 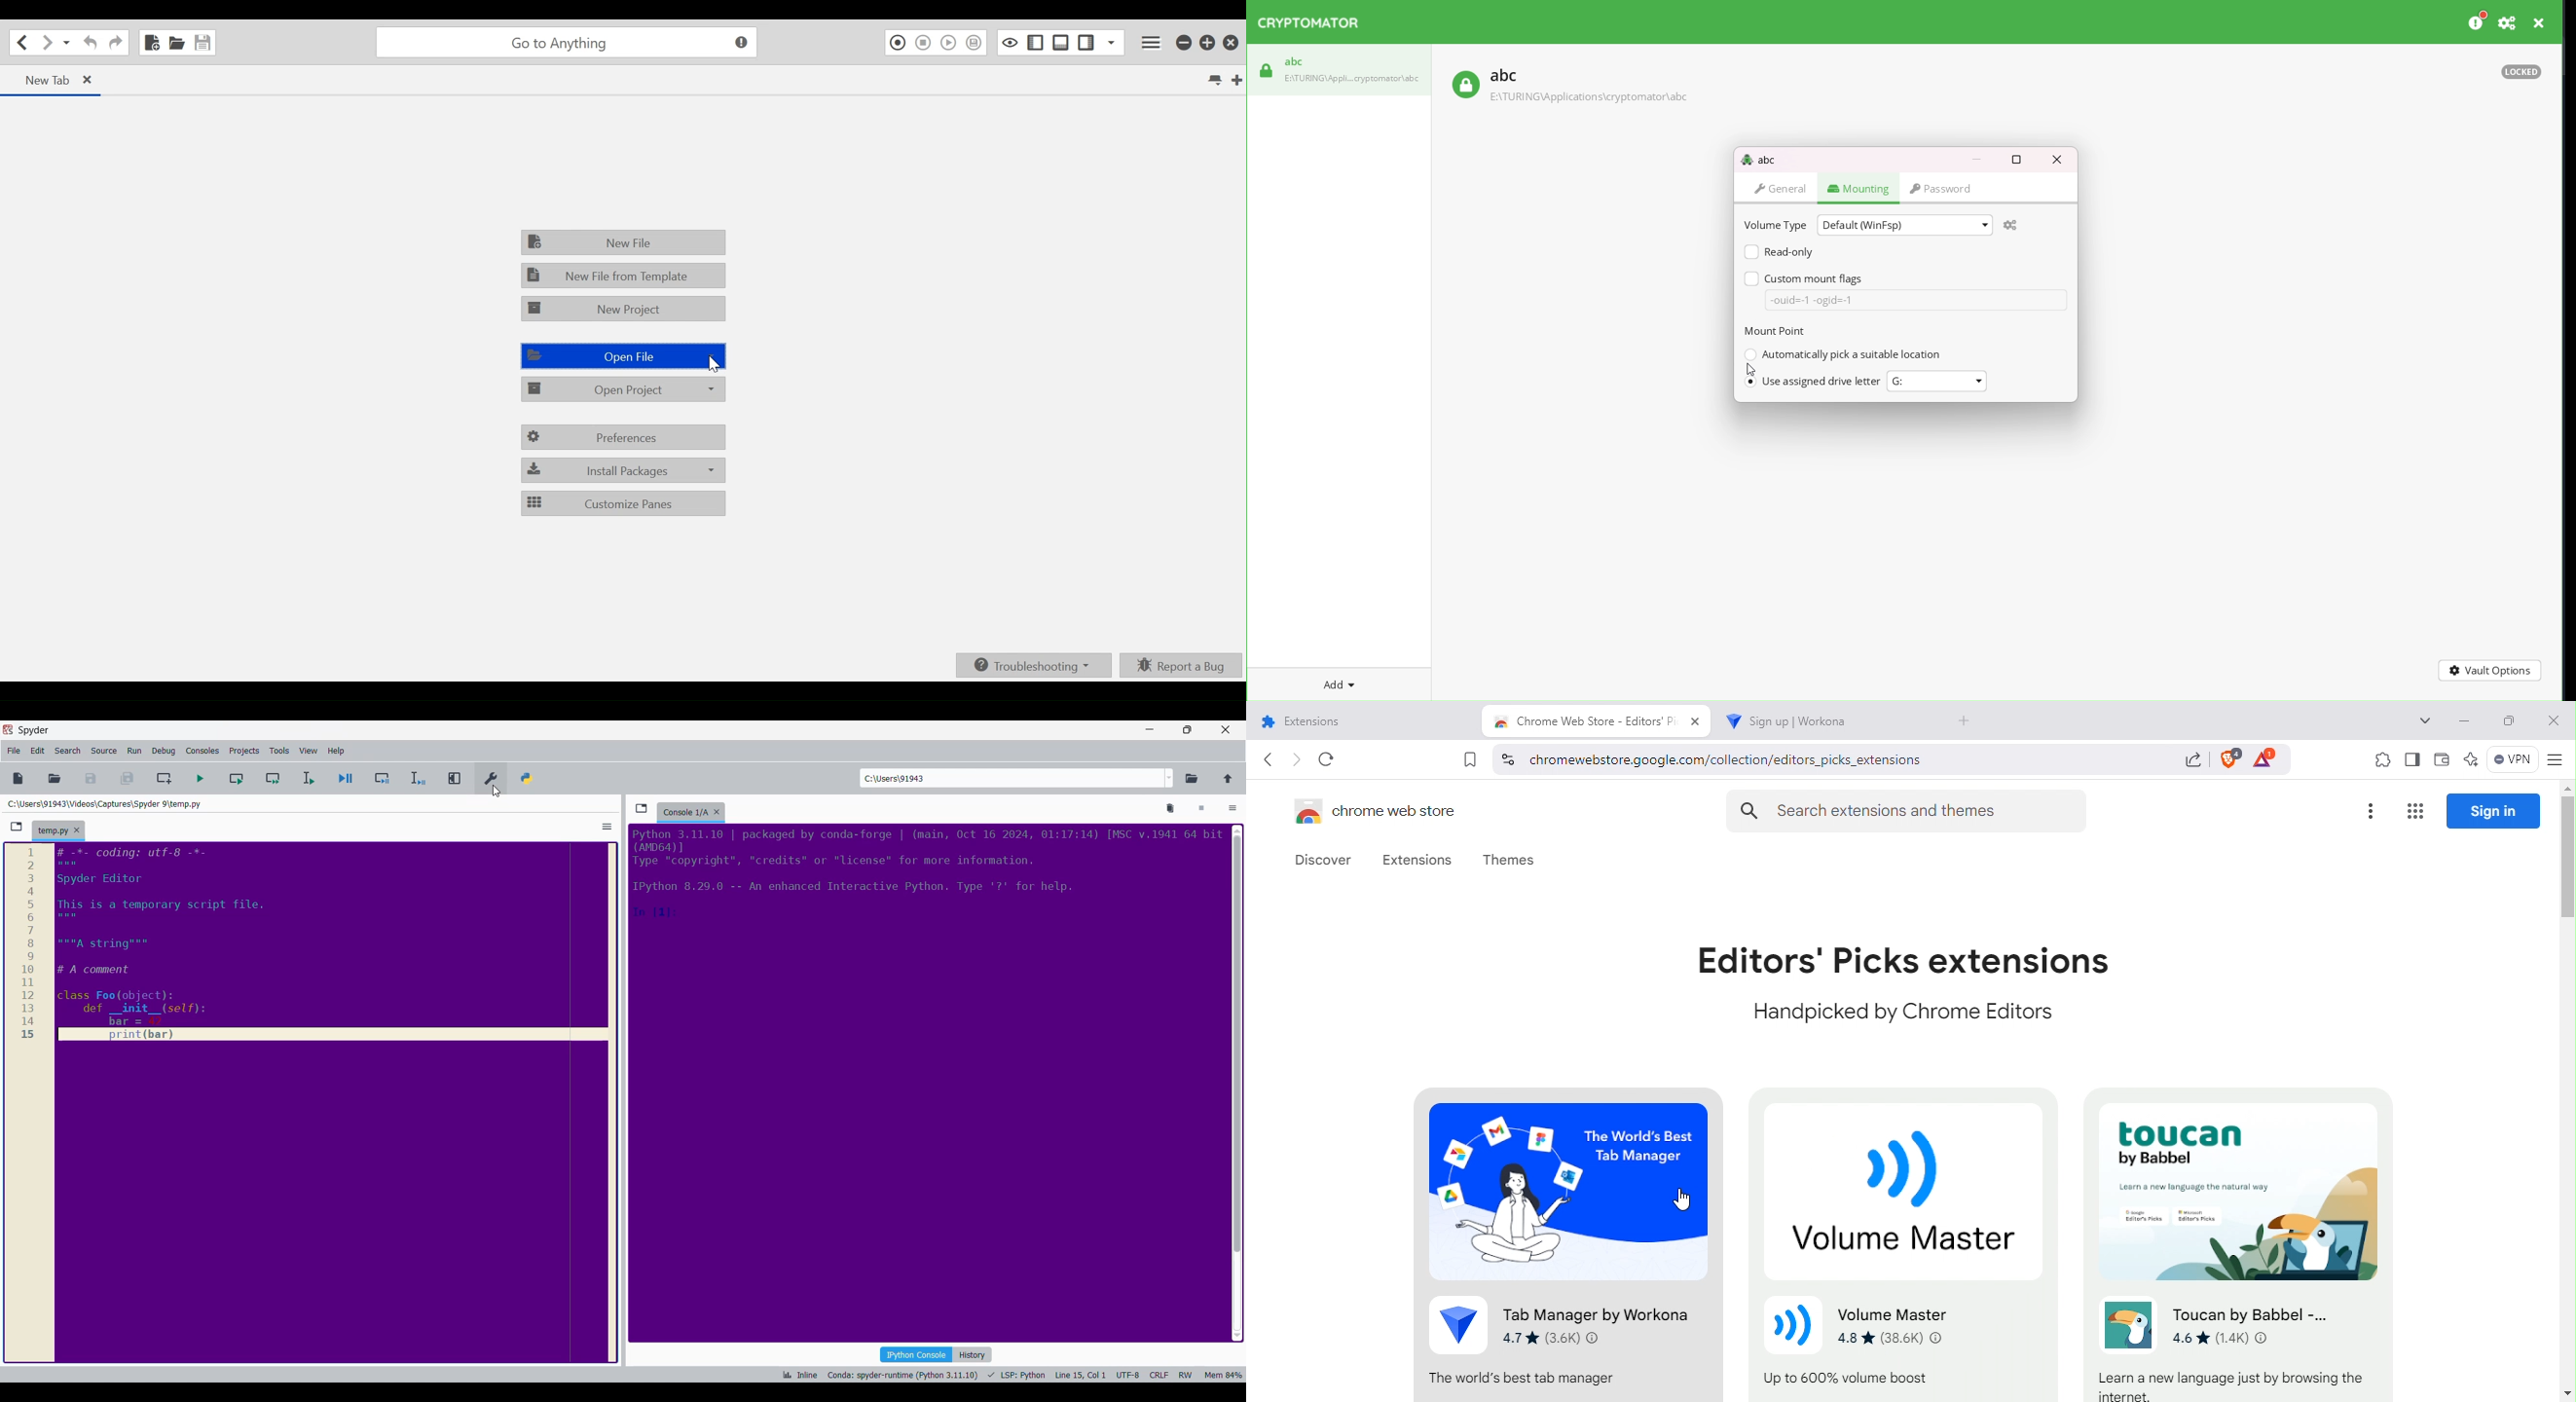 I want to click on Save, so click(x=91, y=778).